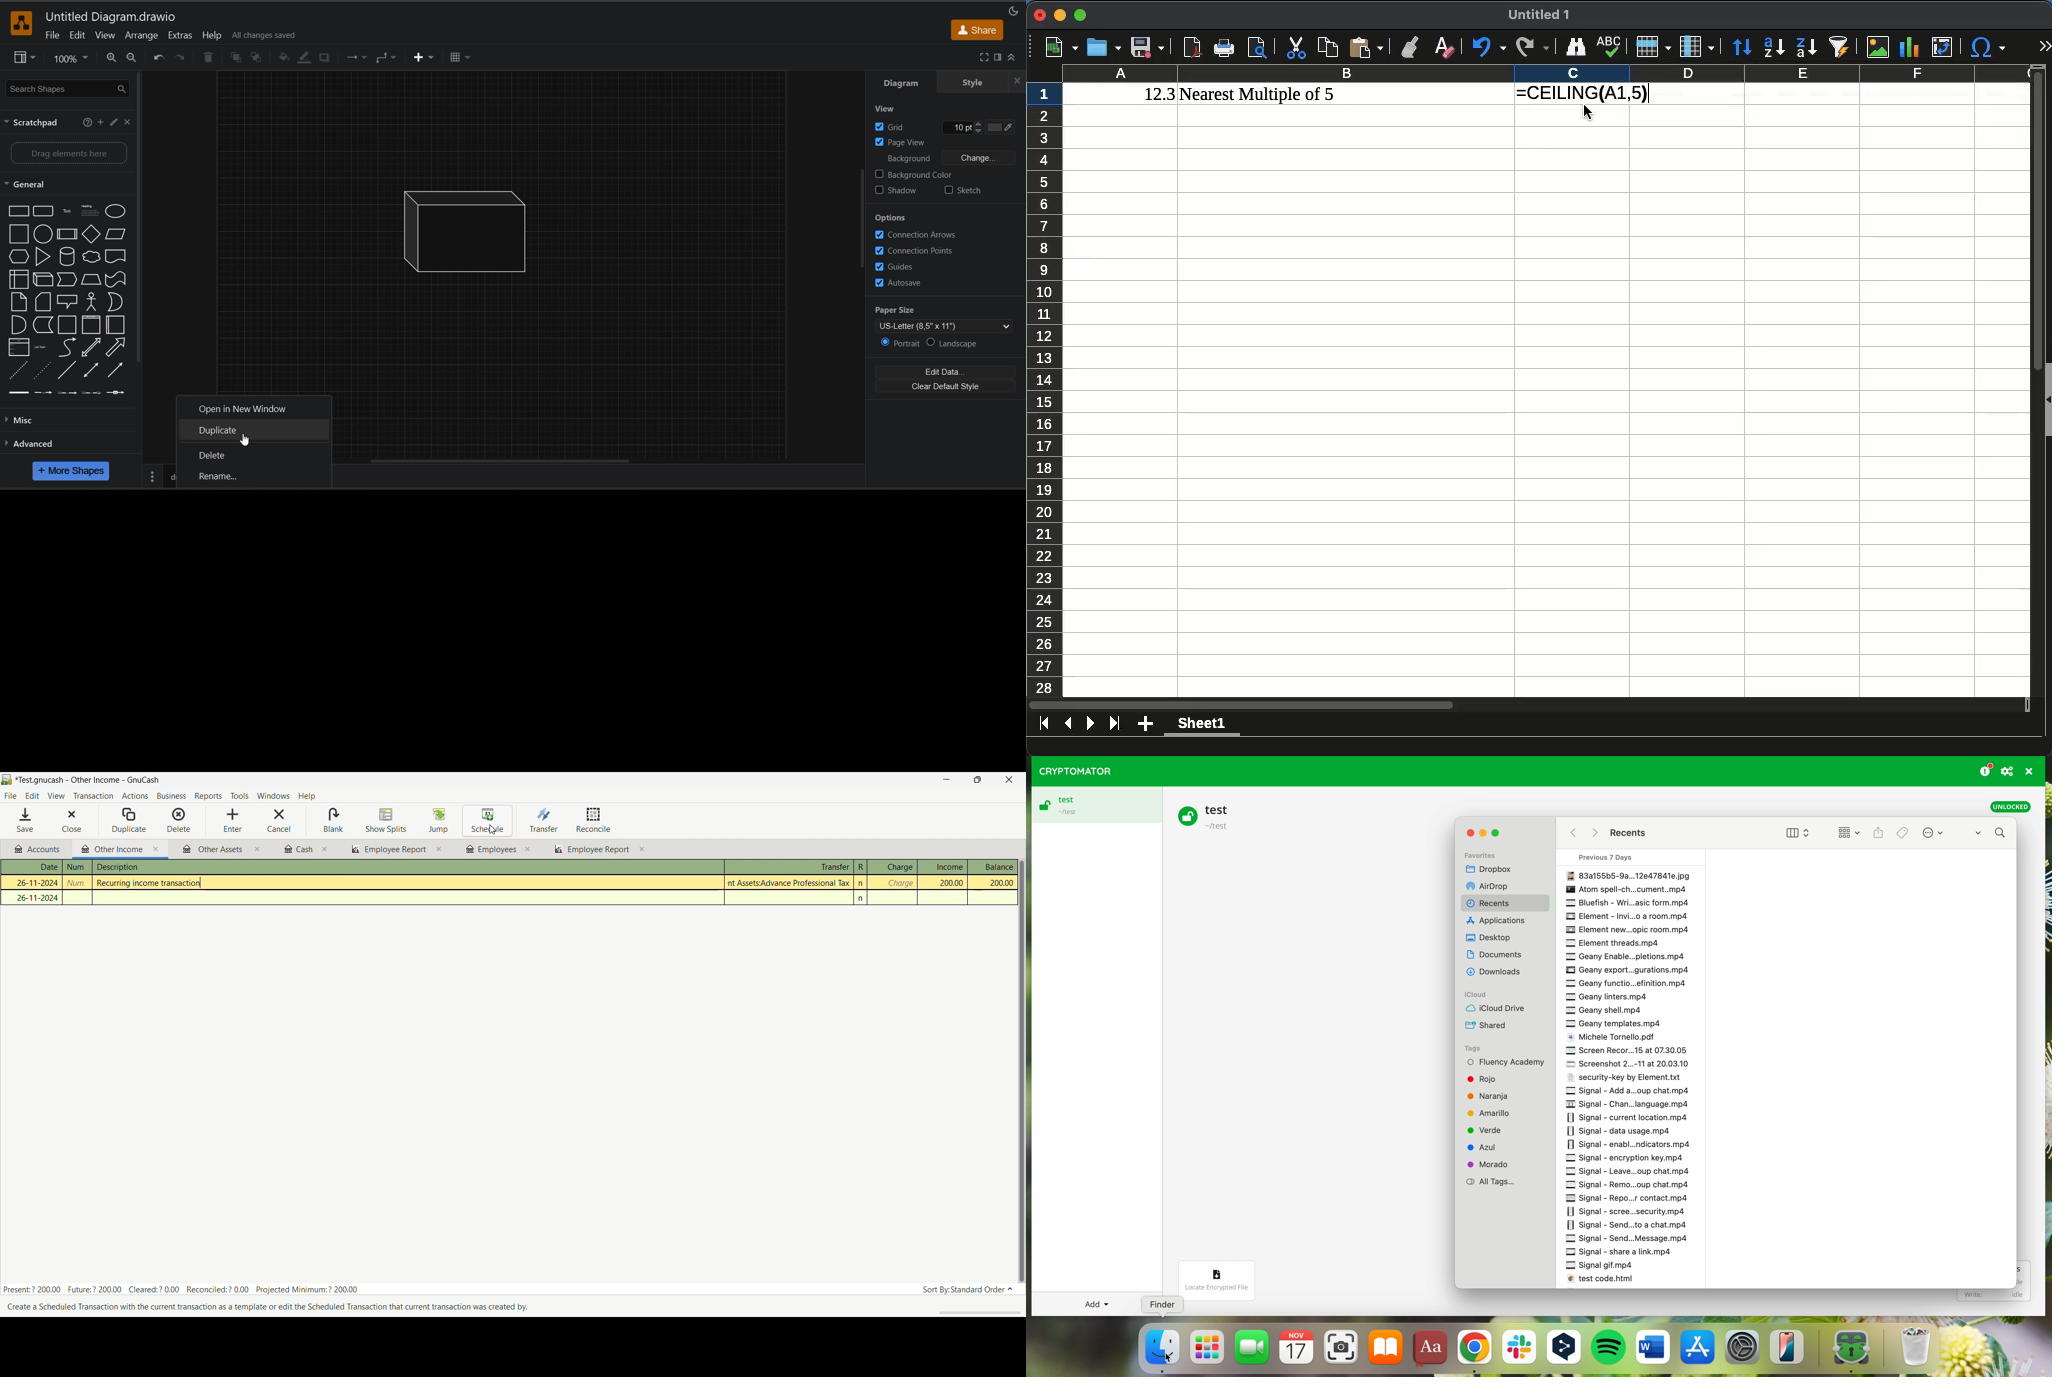 The image size is (2072, 1400). I want to click on extras, so click(179, 35).